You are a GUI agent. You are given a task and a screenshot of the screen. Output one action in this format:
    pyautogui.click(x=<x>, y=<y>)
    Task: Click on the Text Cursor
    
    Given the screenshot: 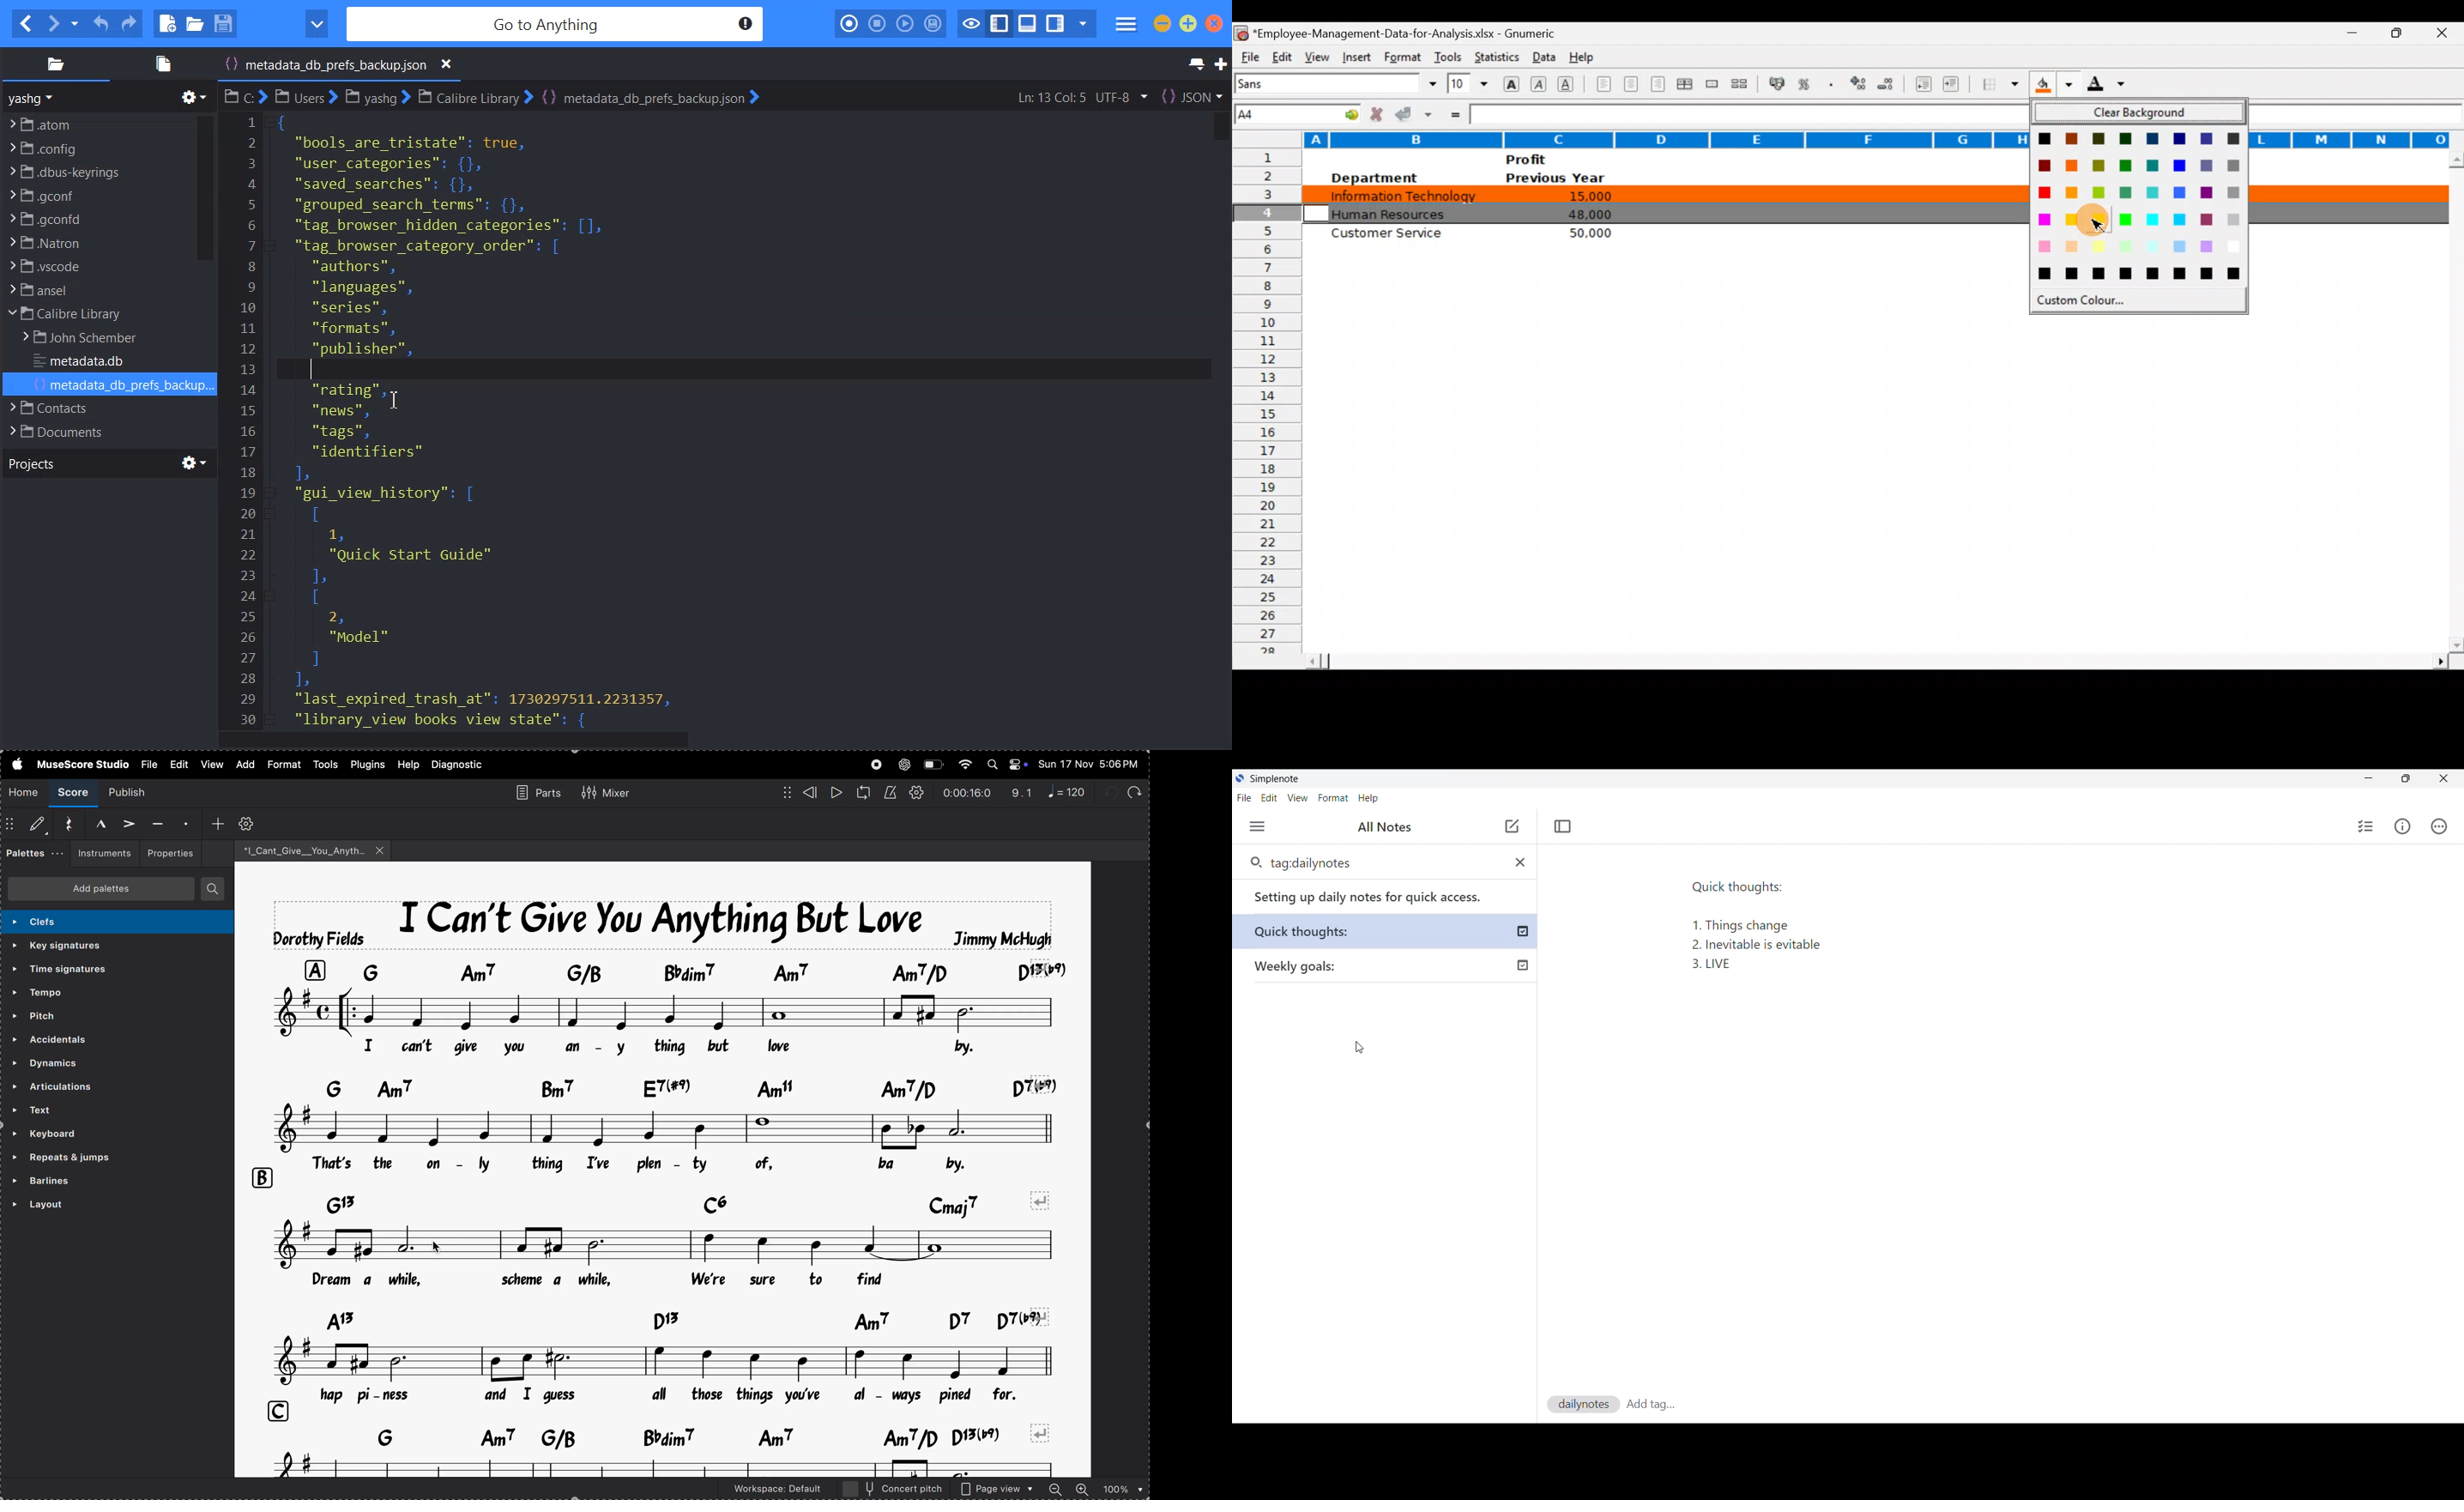 What is the action you would take?
    pyautogui.click(x=396, y=398)
    